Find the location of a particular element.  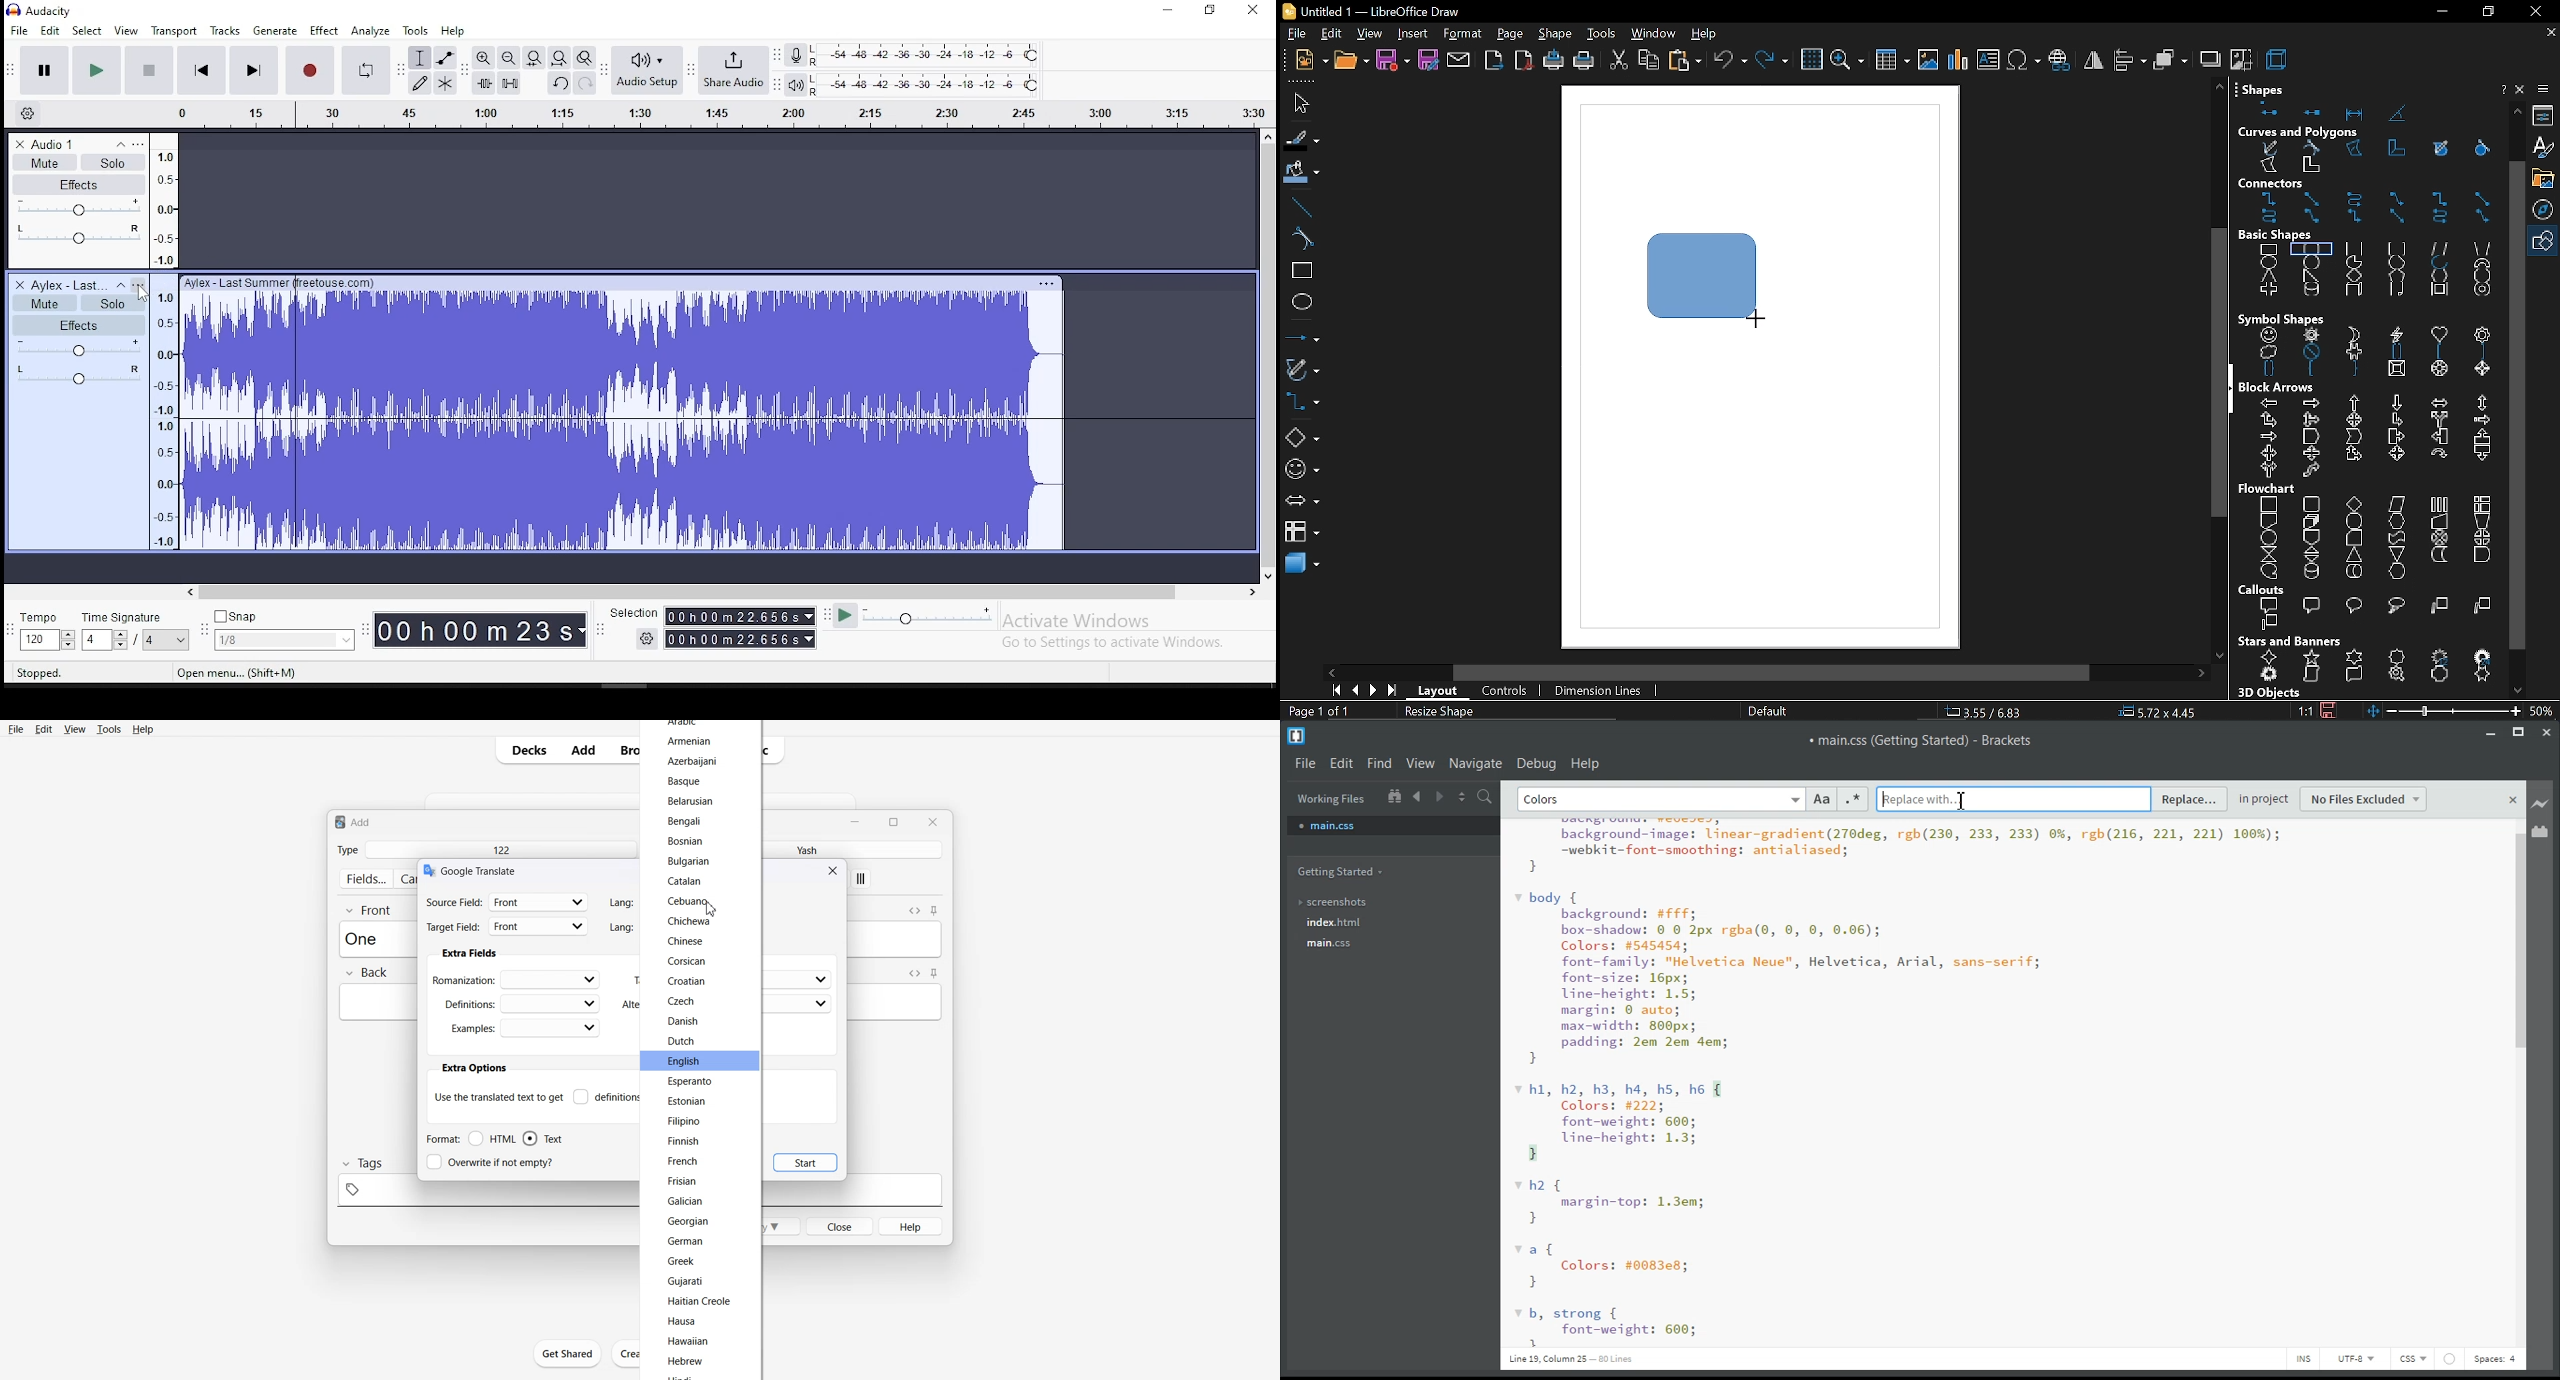

curves and polygons is located at coordinates (2299, 133).